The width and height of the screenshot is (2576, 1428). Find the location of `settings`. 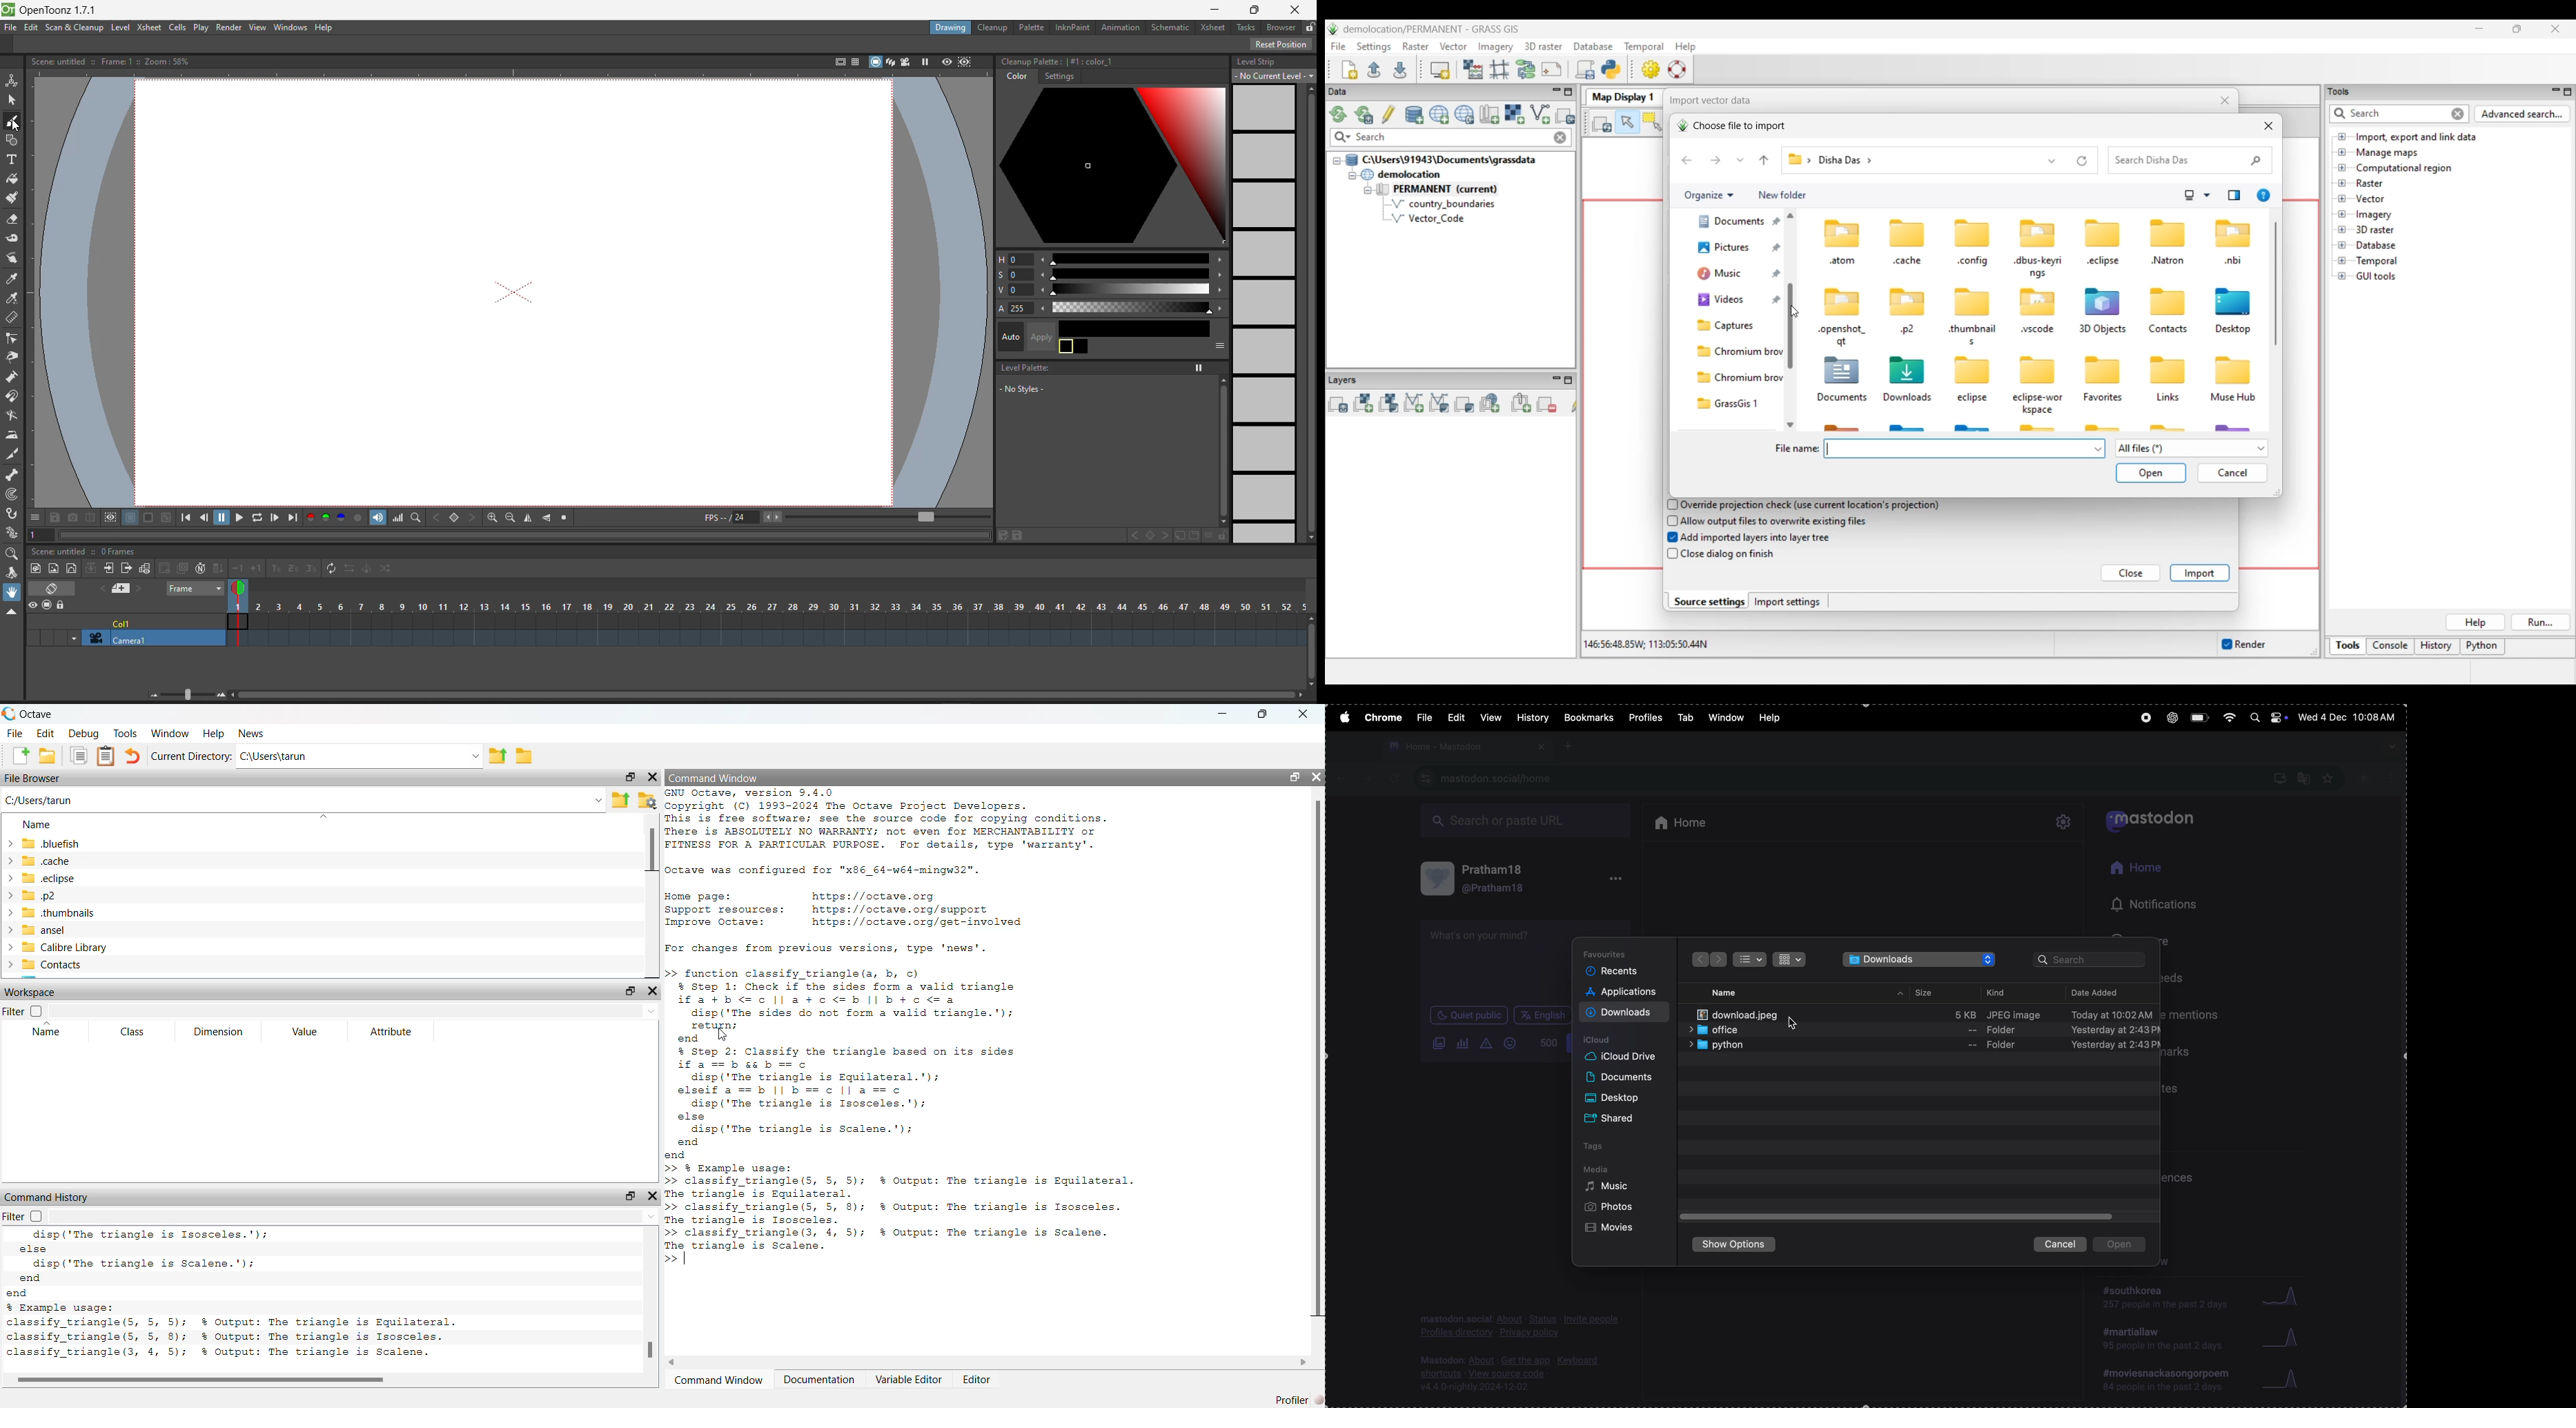

settings is located at coordinates (1058, 76).